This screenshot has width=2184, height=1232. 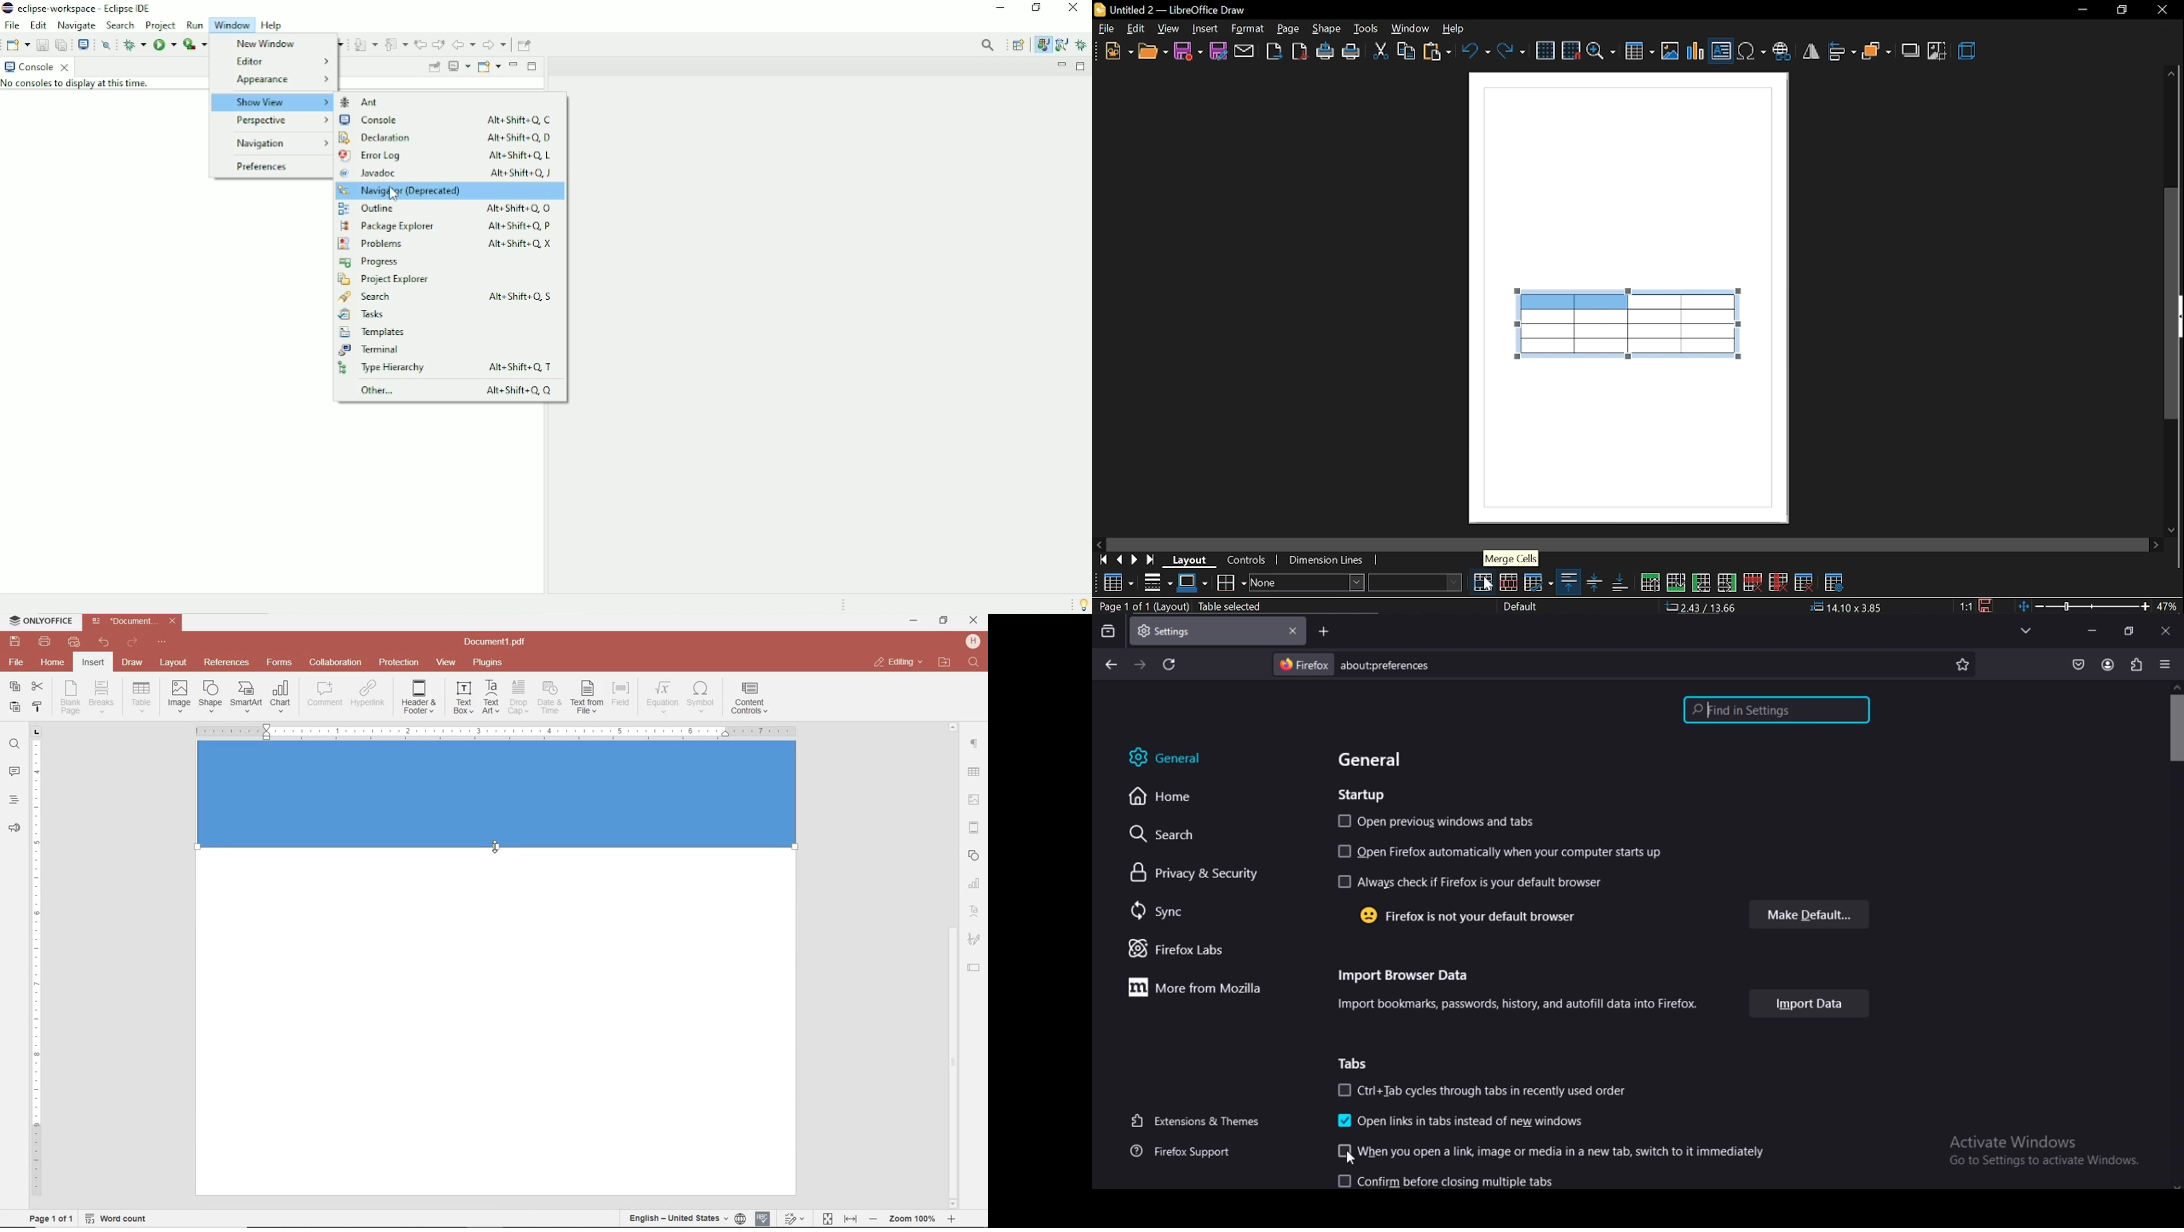 What do you see at coordinates (1326, 52) in the screenshot?
I see `print directly` at bounding box center [1326, 52].